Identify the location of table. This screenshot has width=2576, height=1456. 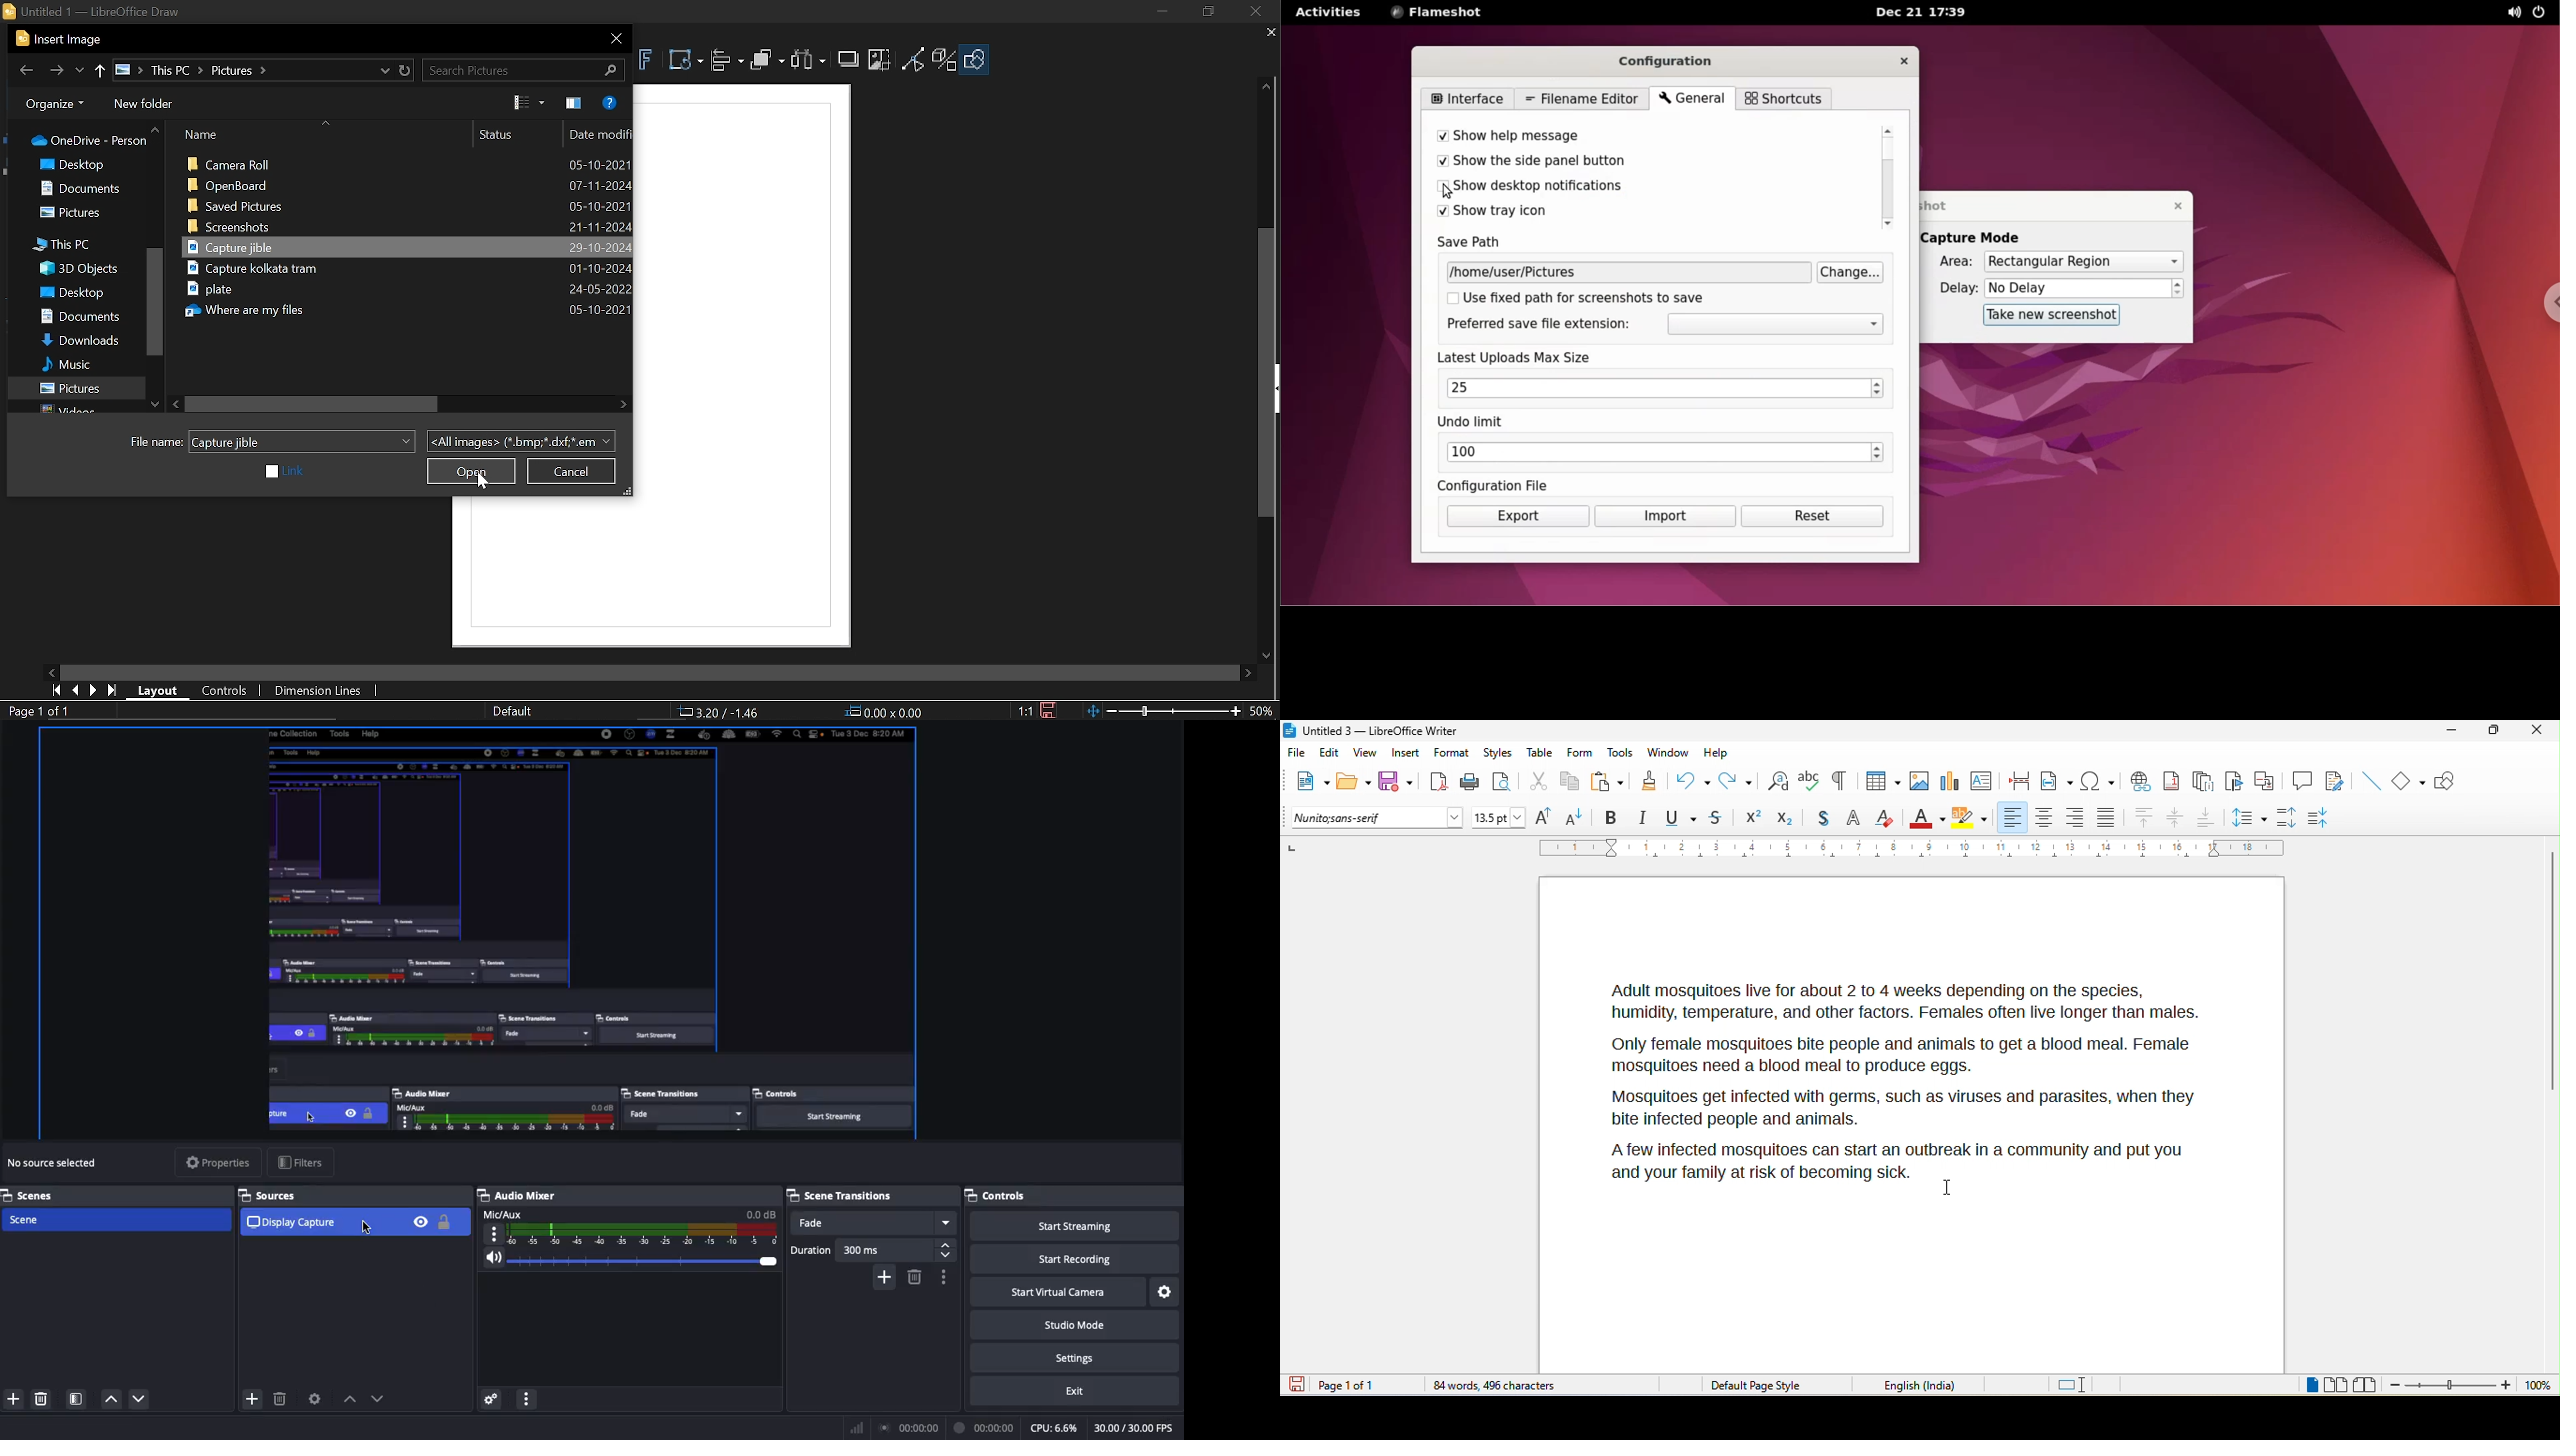
(1540, 752).